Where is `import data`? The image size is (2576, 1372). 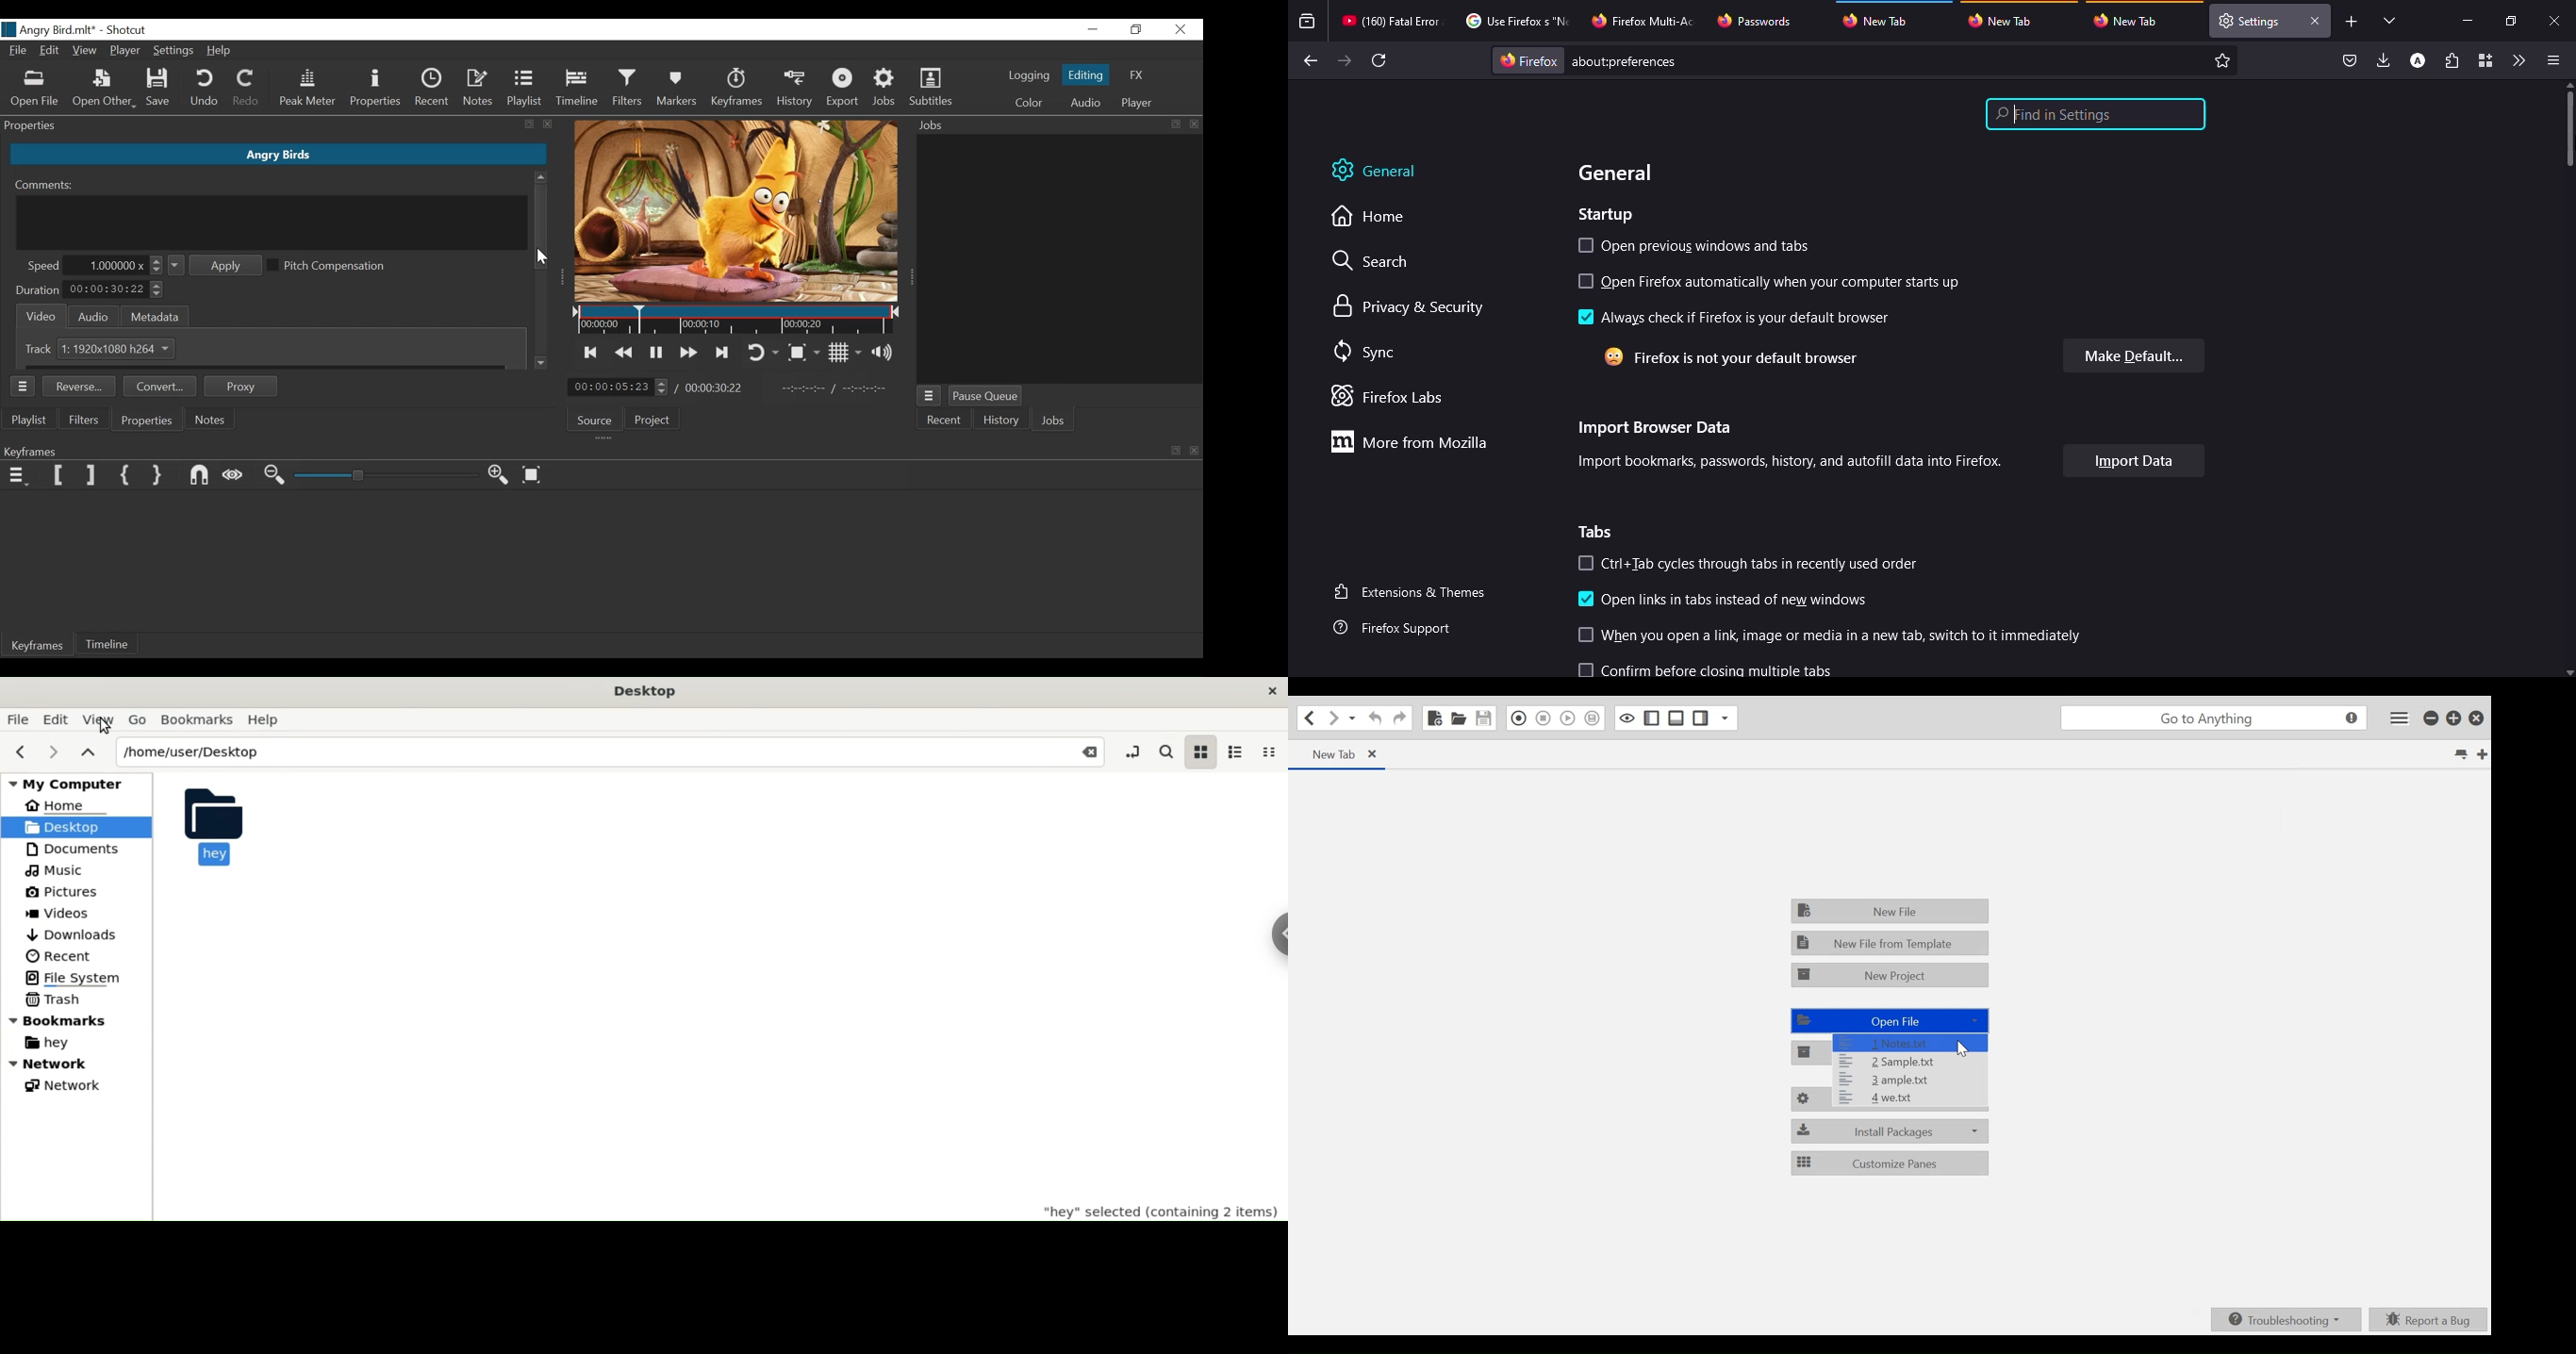 import data is located at coordinates (2133, 460).